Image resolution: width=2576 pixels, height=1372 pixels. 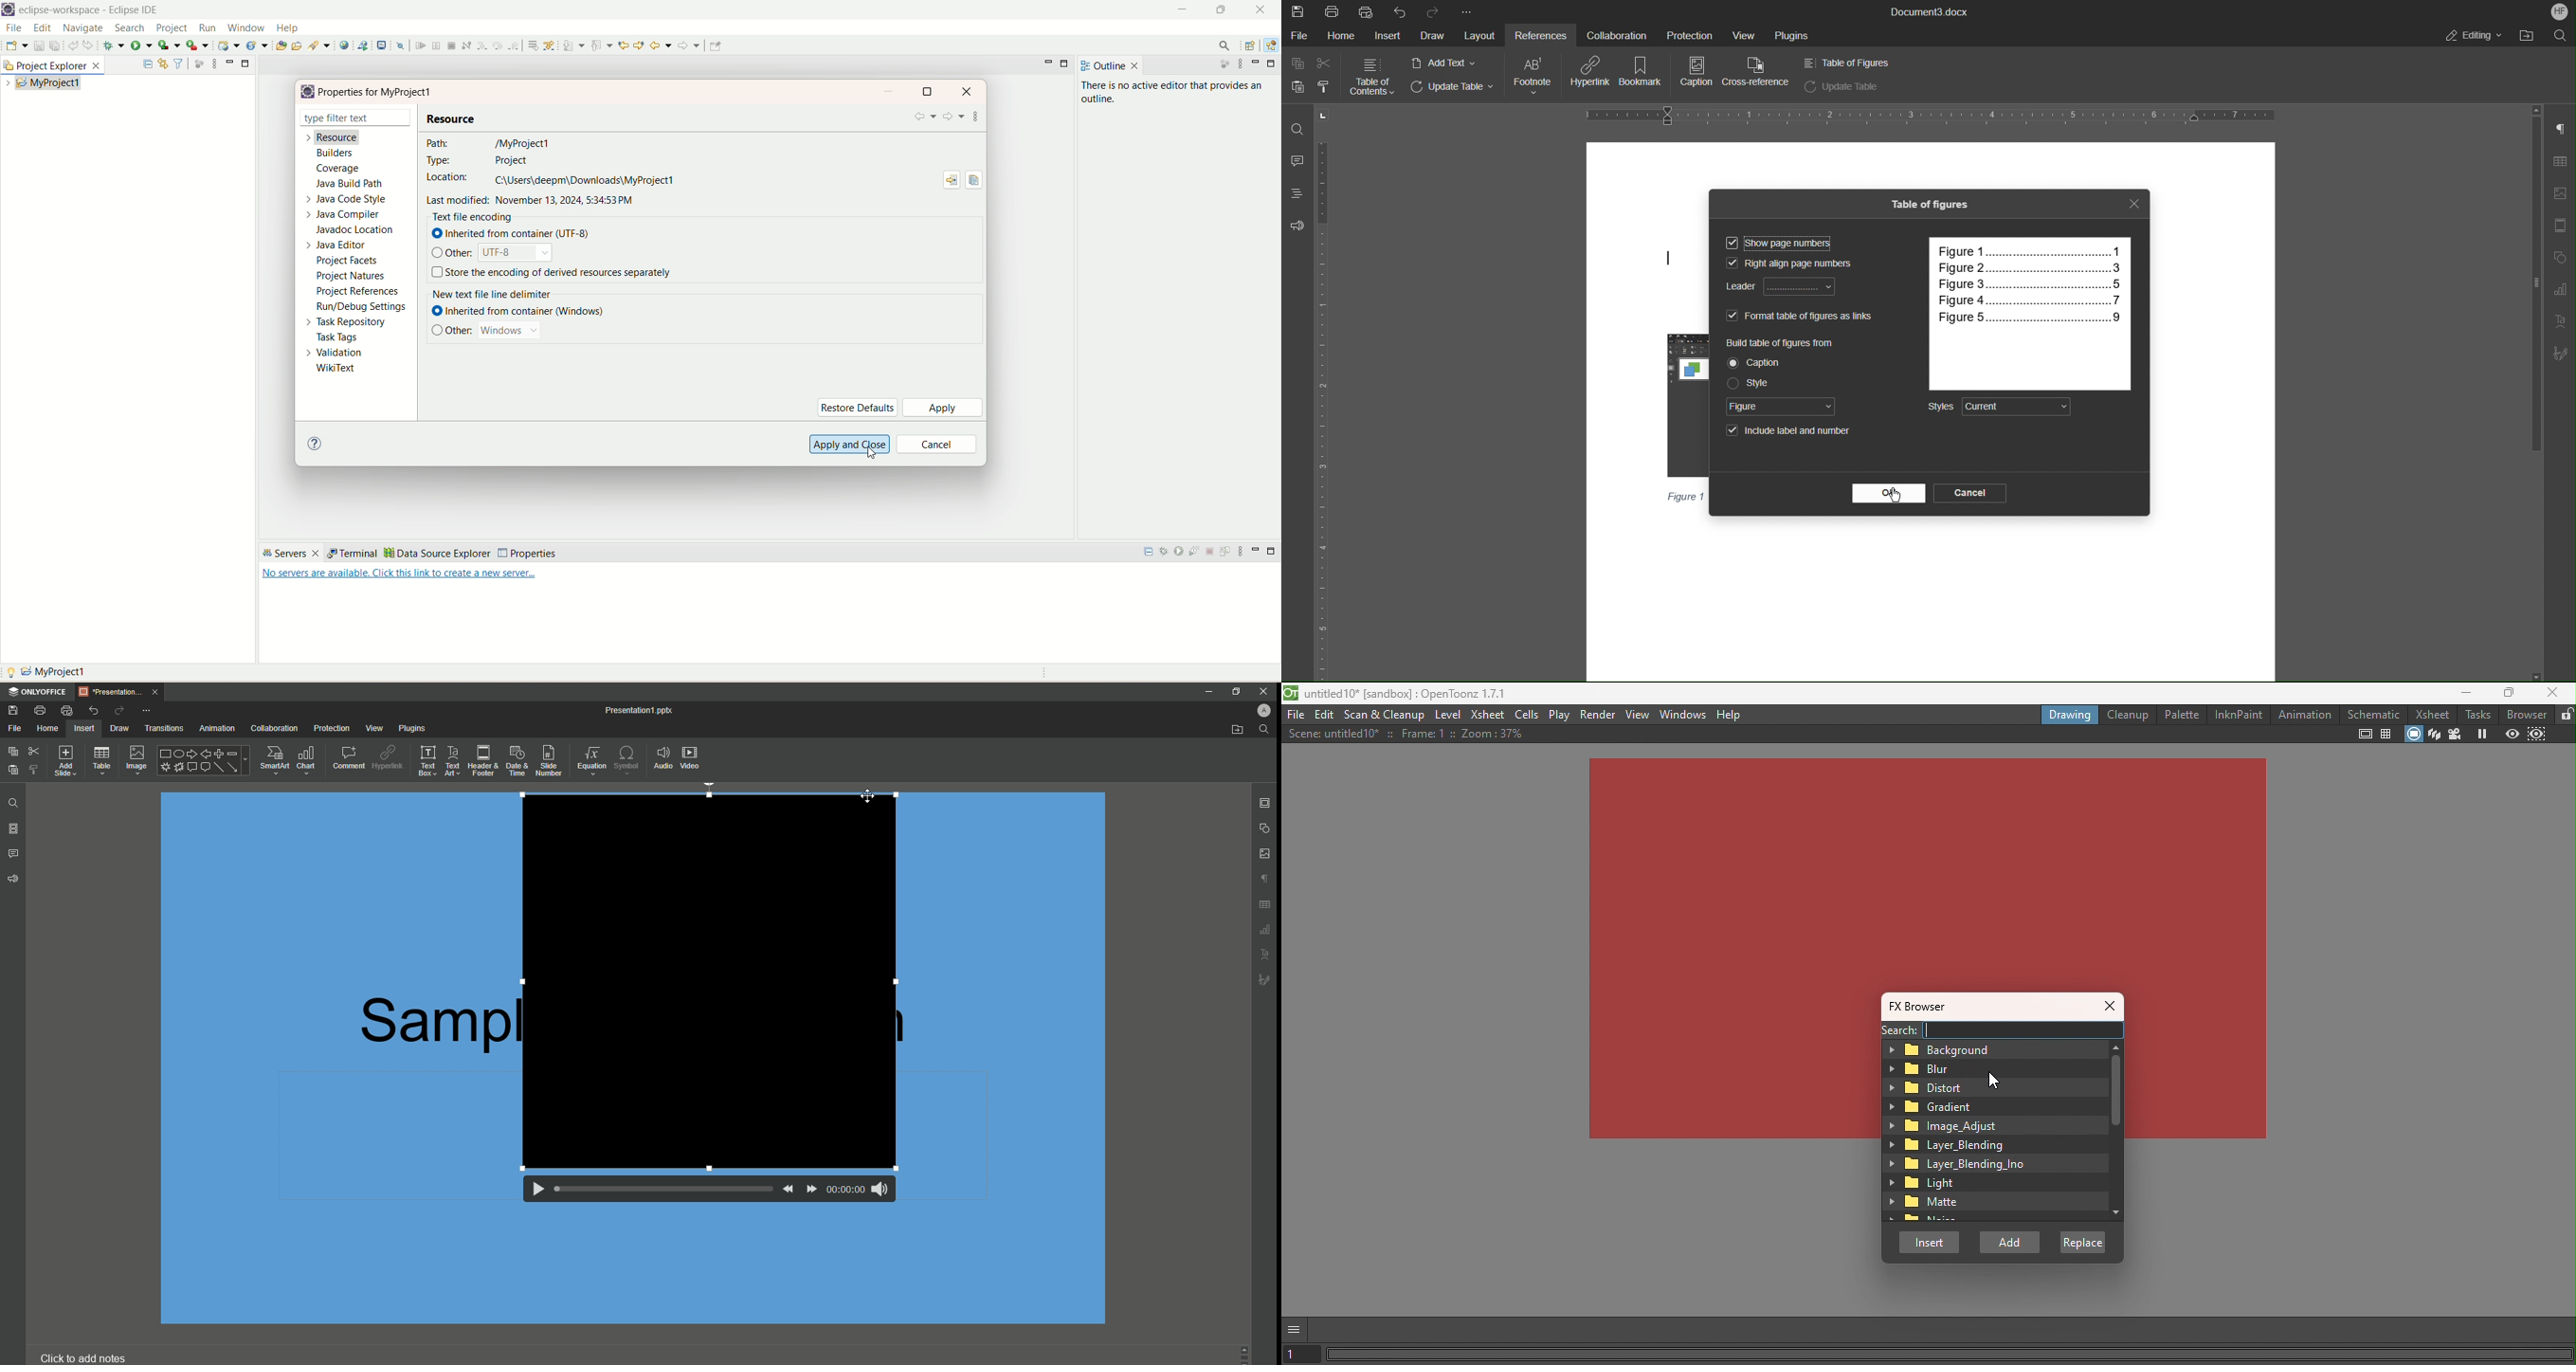 What do you see at coordinates (200, 46) in the screenshot?
I see `run last tool` at bounding box center [200, 46].